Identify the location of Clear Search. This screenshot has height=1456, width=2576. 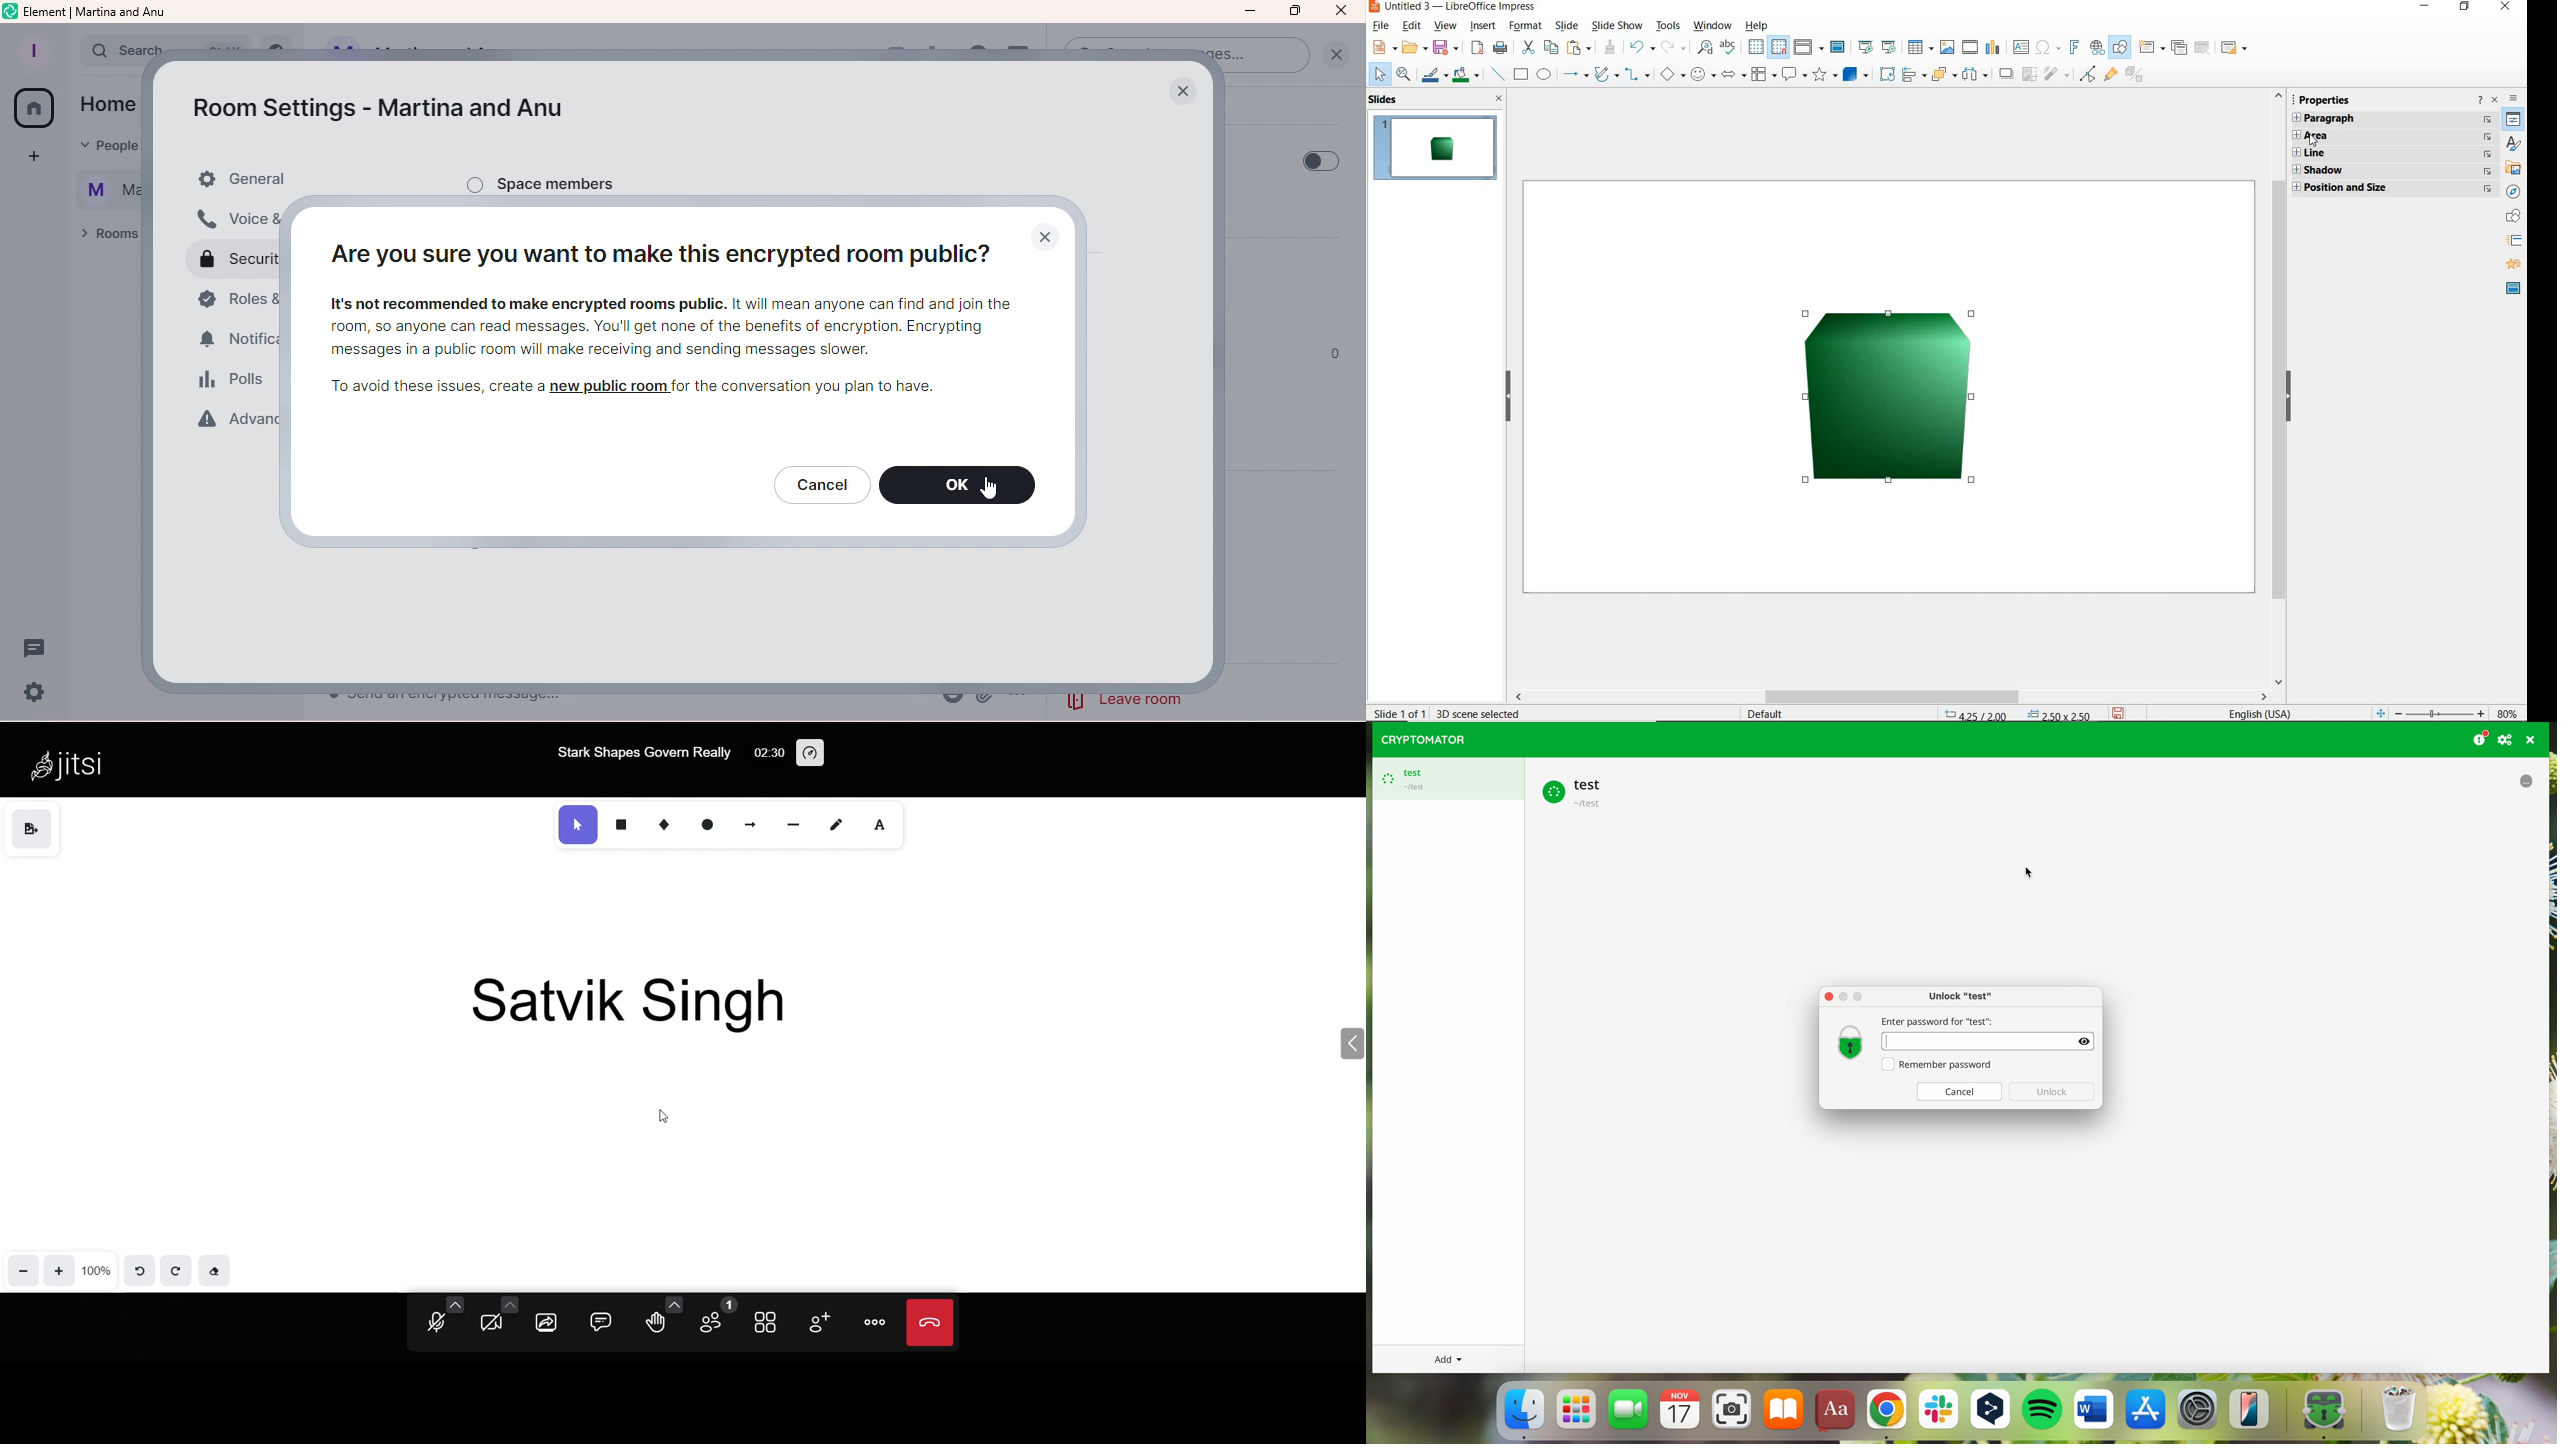
(1333, 60).